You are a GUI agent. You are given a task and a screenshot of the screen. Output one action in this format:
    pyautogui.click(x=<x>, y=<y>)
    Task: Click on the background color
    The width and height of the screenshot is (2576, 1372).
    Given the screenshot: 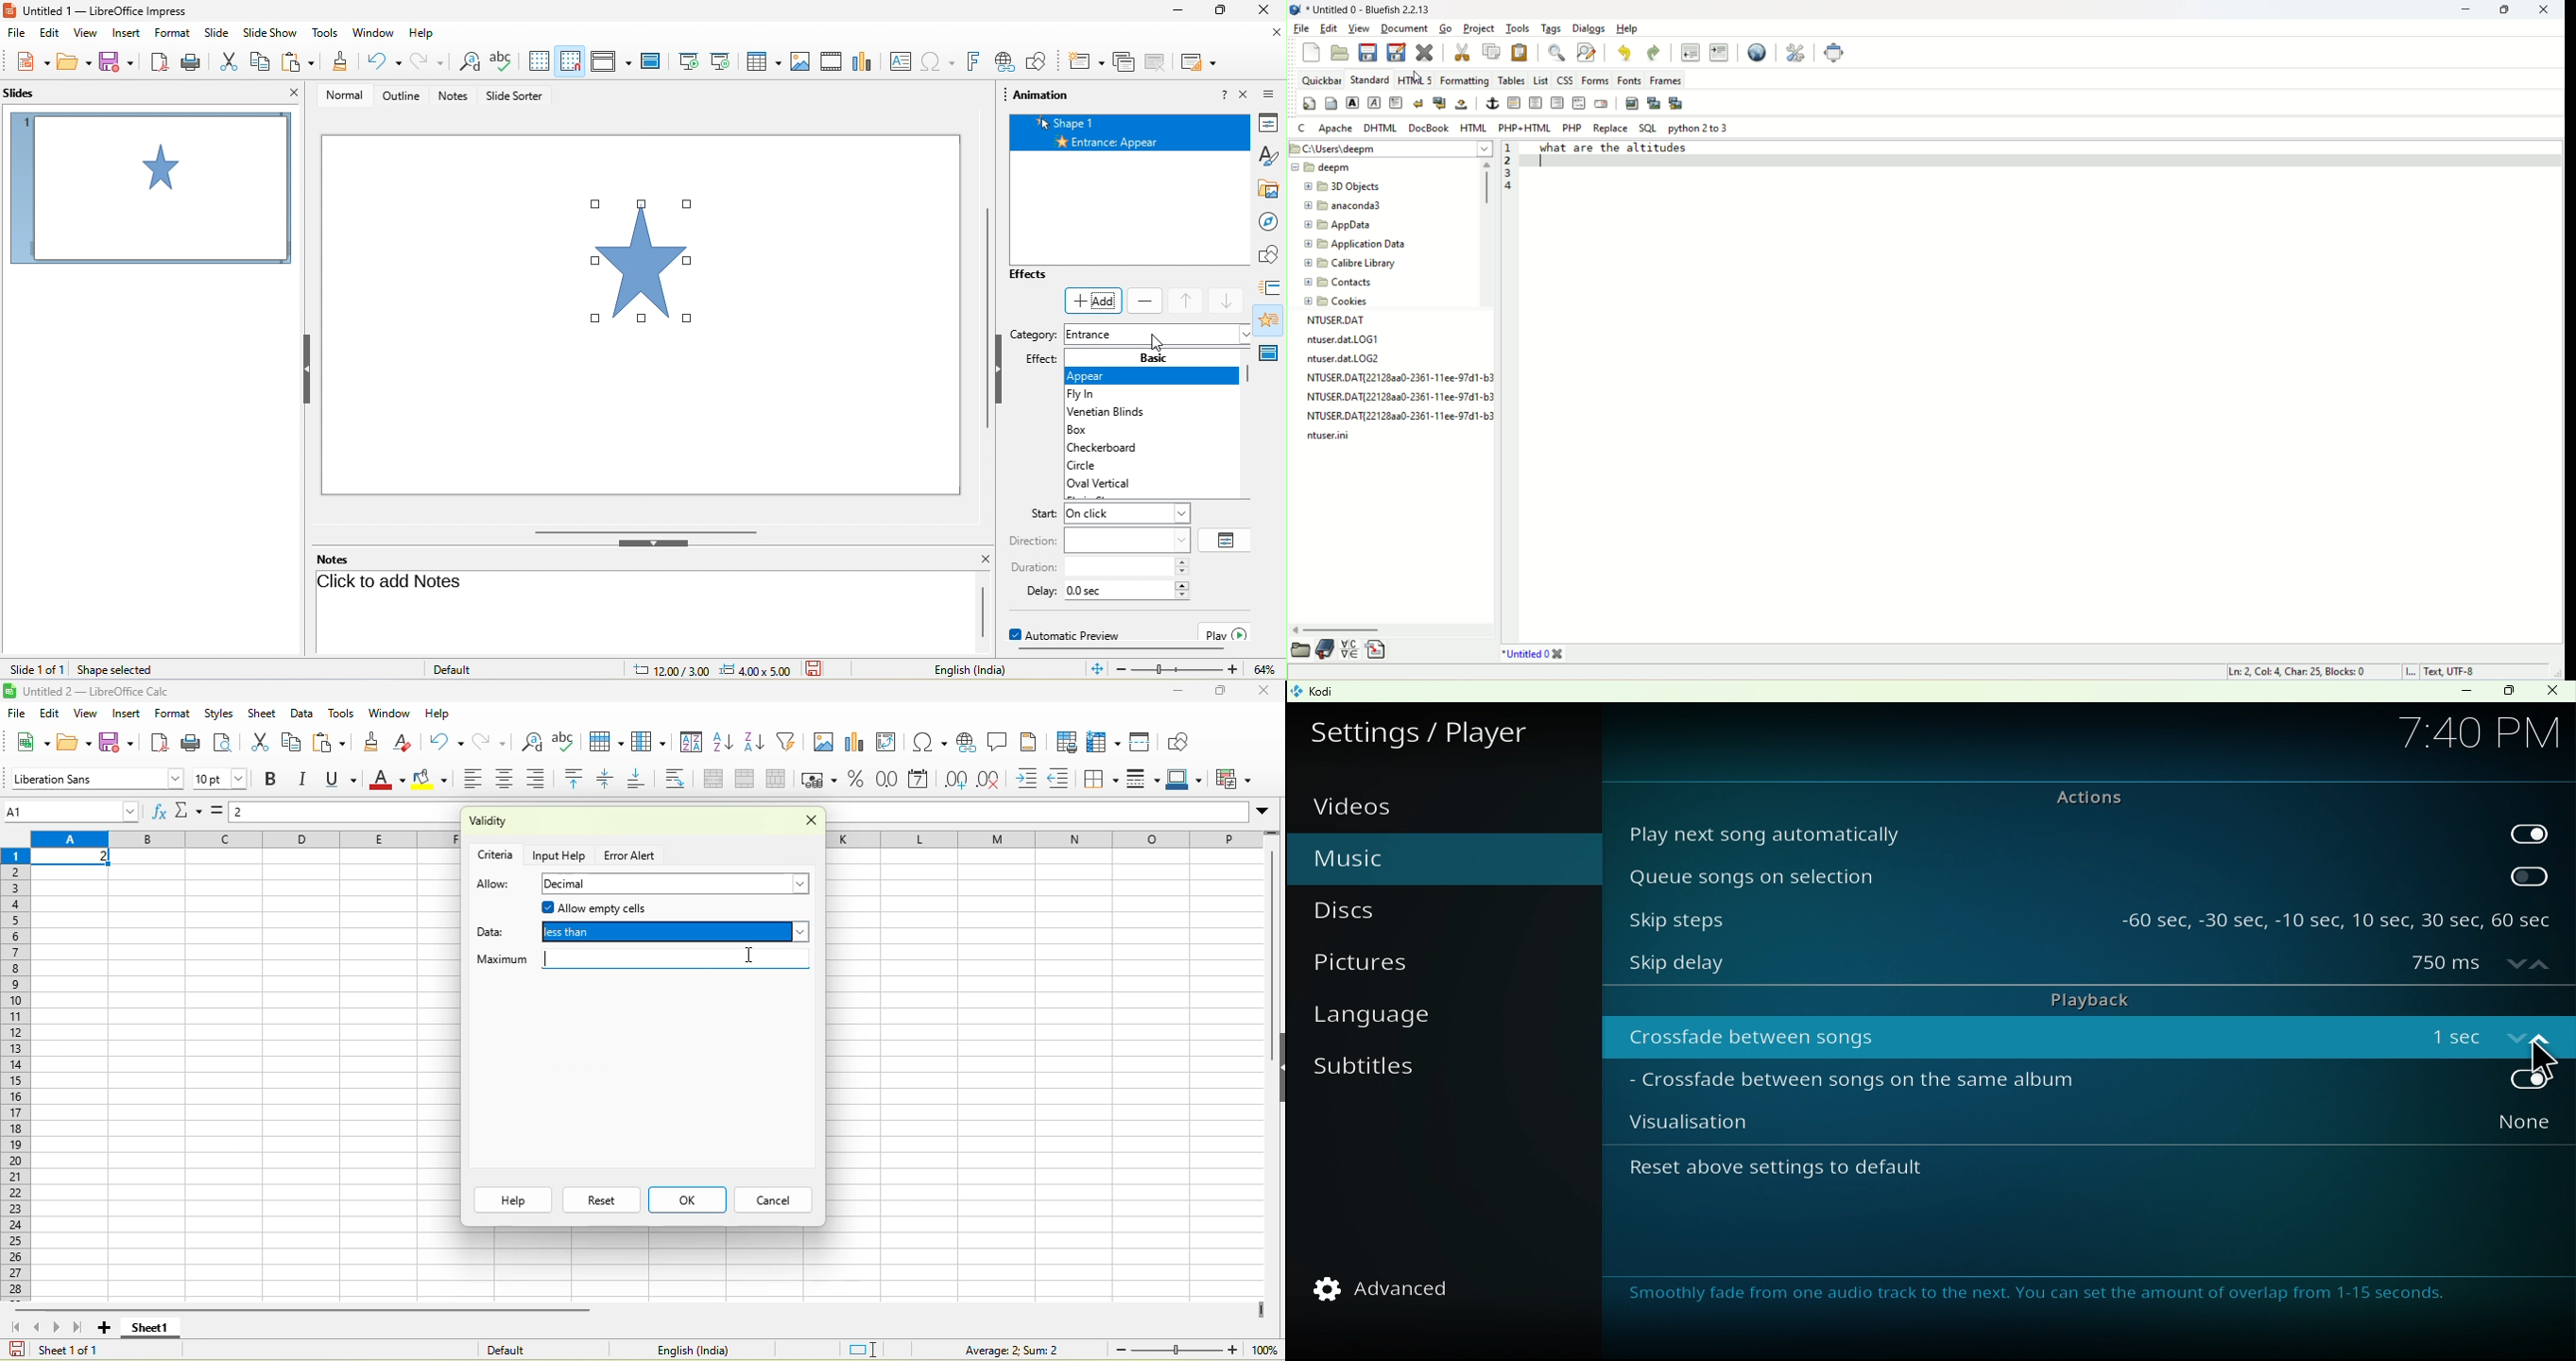 What is the action you would take?
    pyautogui.click(x=431, y=780)
    